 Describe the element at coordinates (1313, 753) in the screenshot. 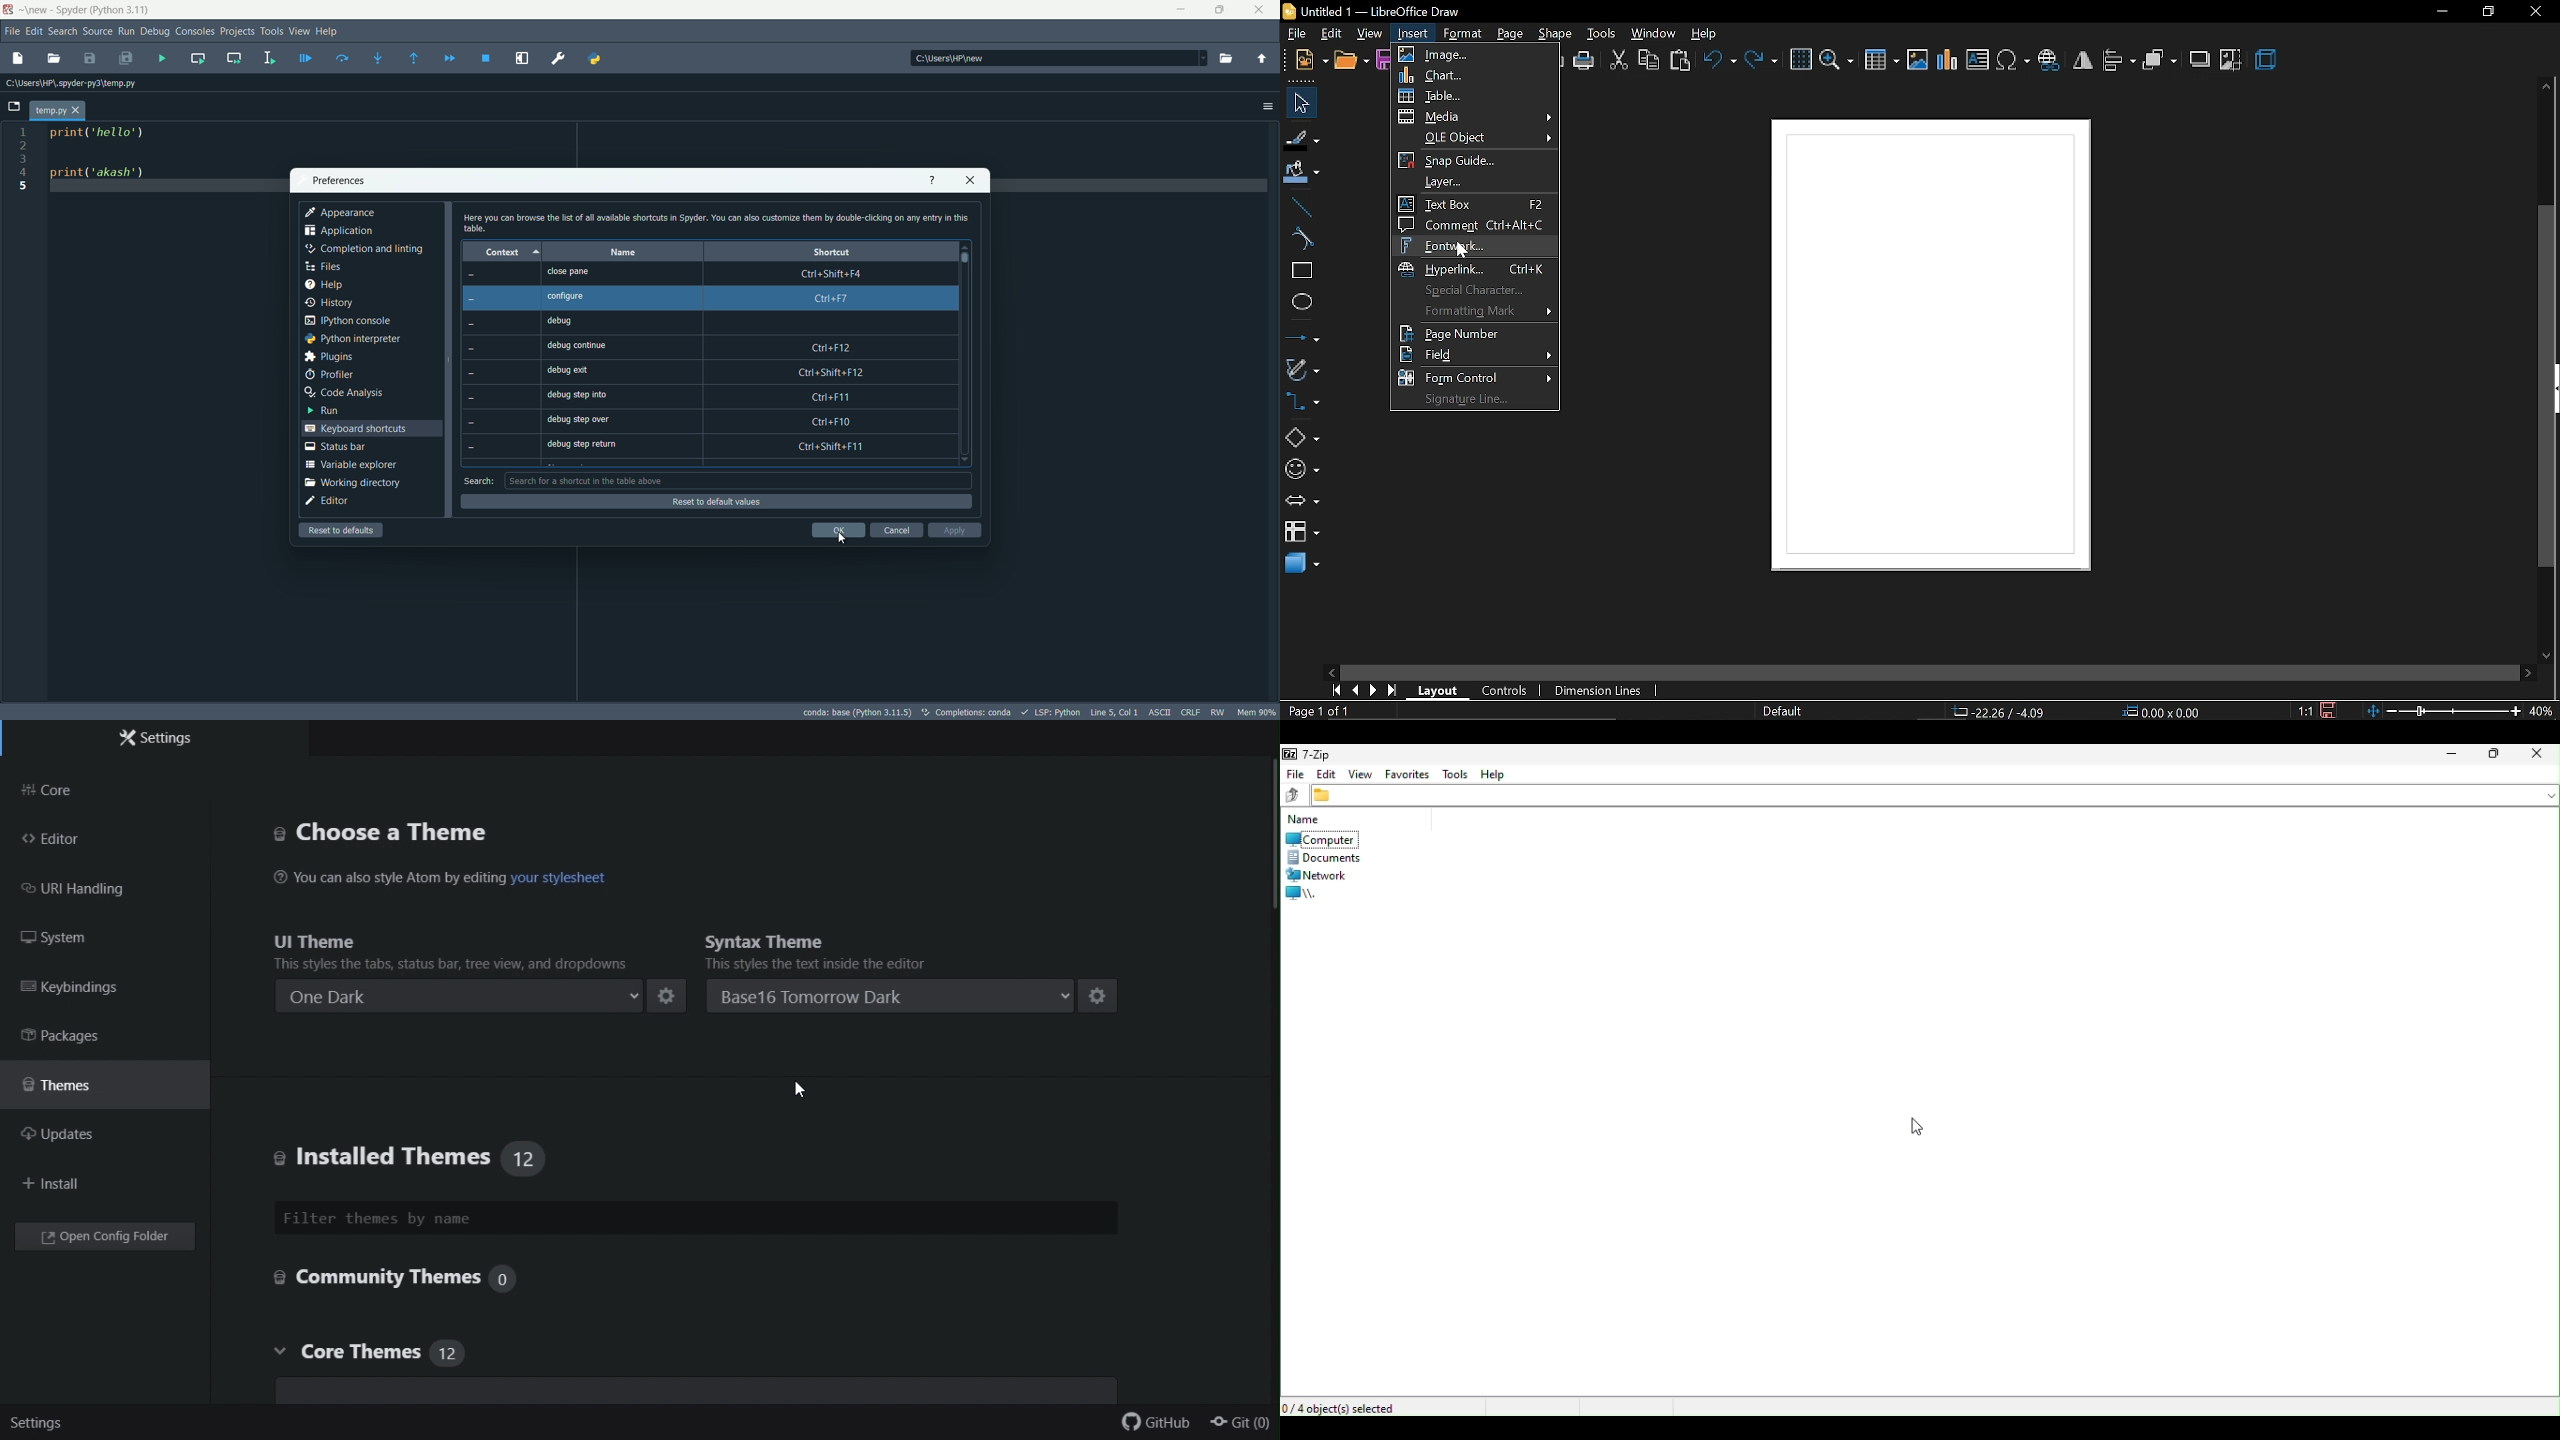

I see `7 zip ` at that location.